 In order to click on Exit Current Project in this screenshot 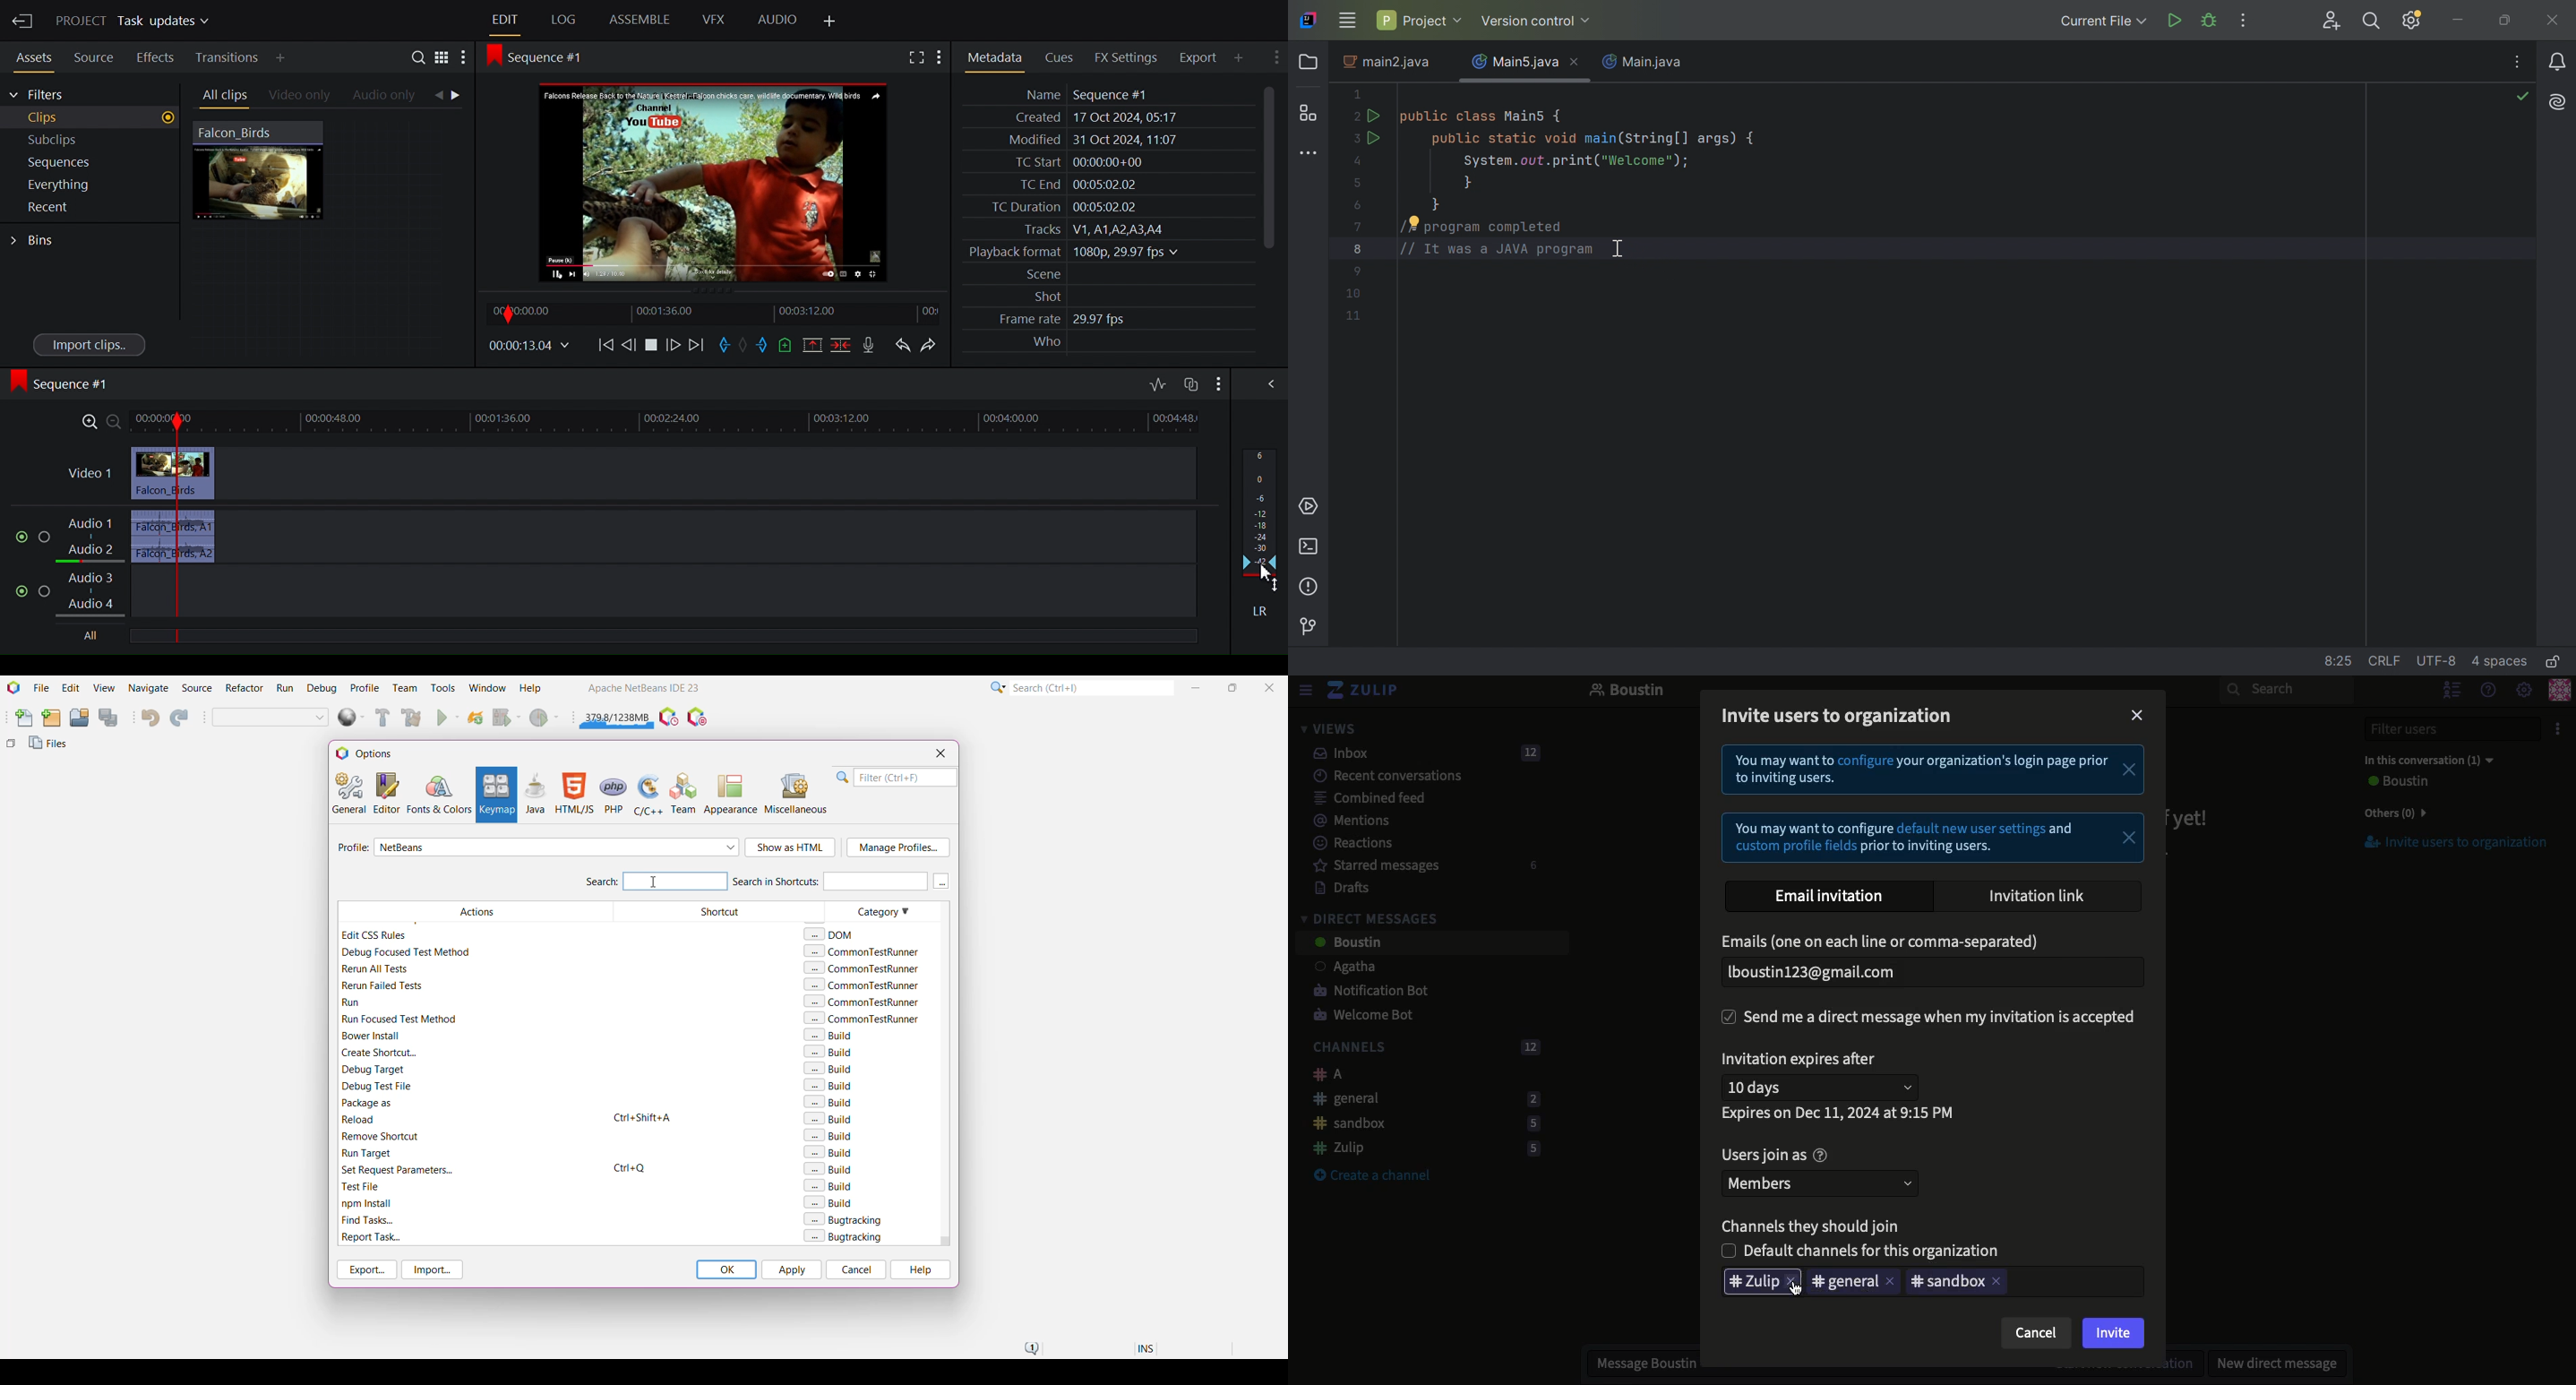, I will do `click(23, 22)`.